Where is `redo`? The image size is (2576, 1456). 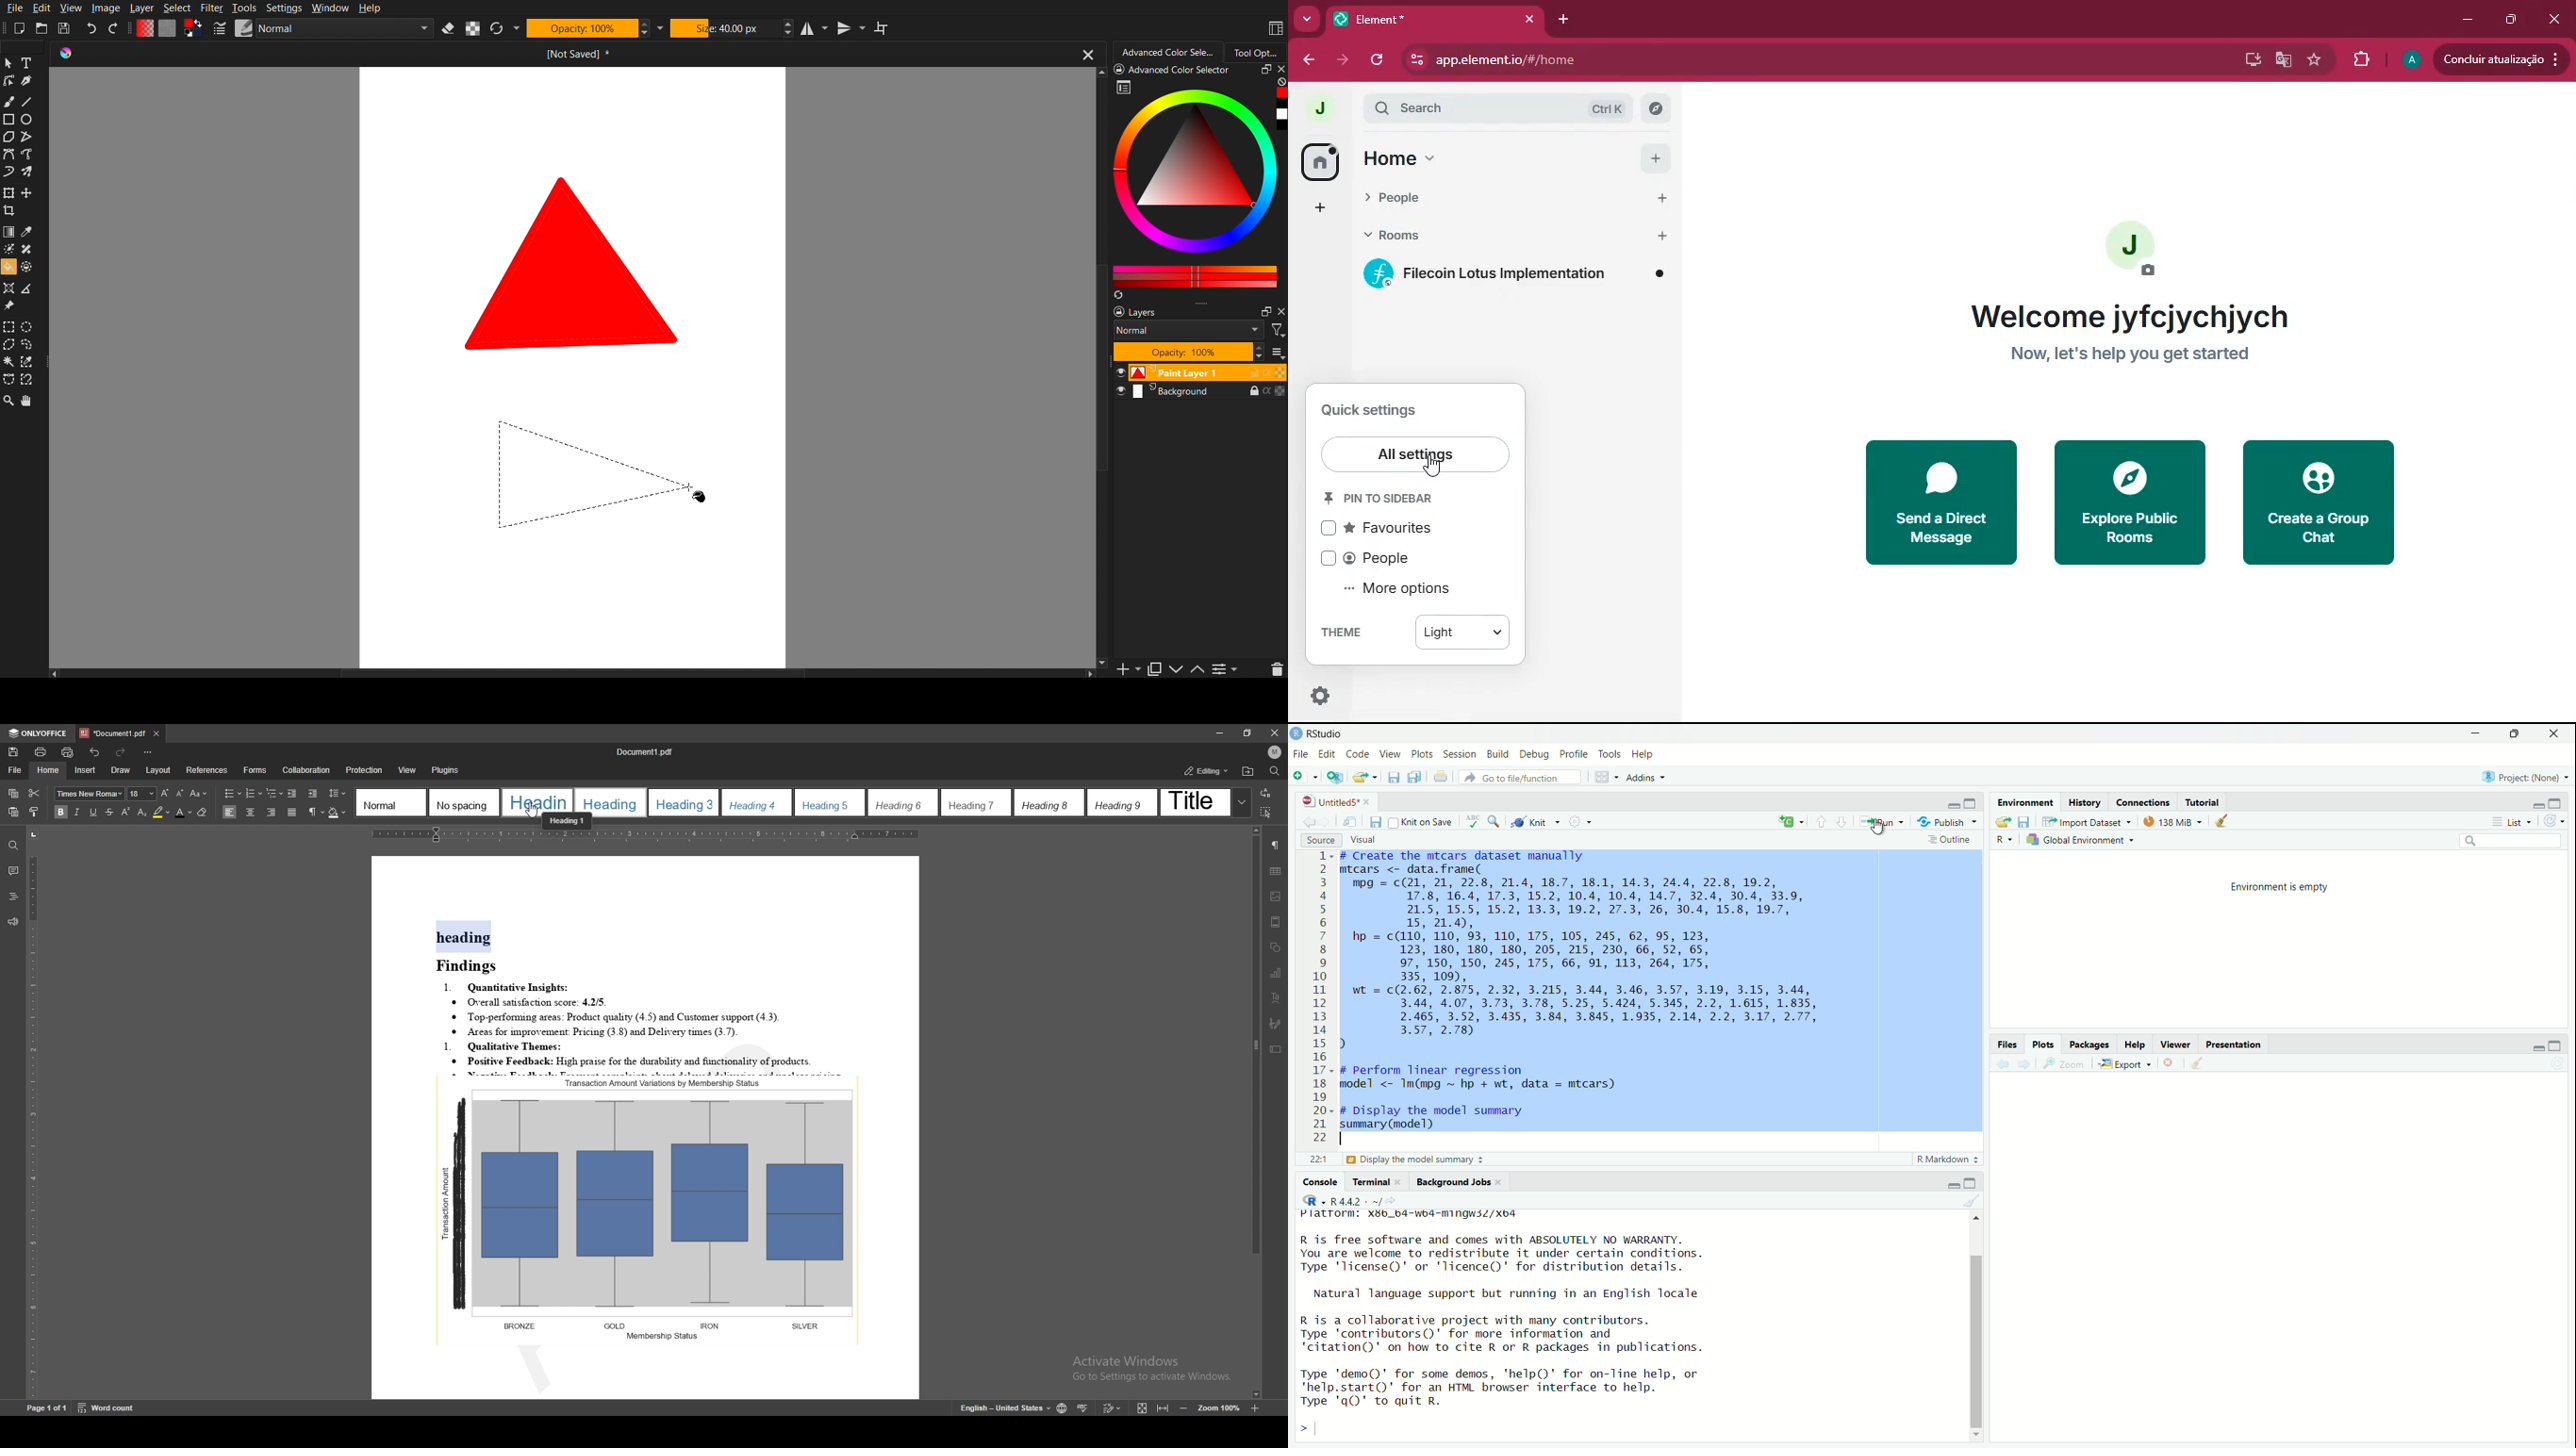 redo is located at coordinates (122, 753).